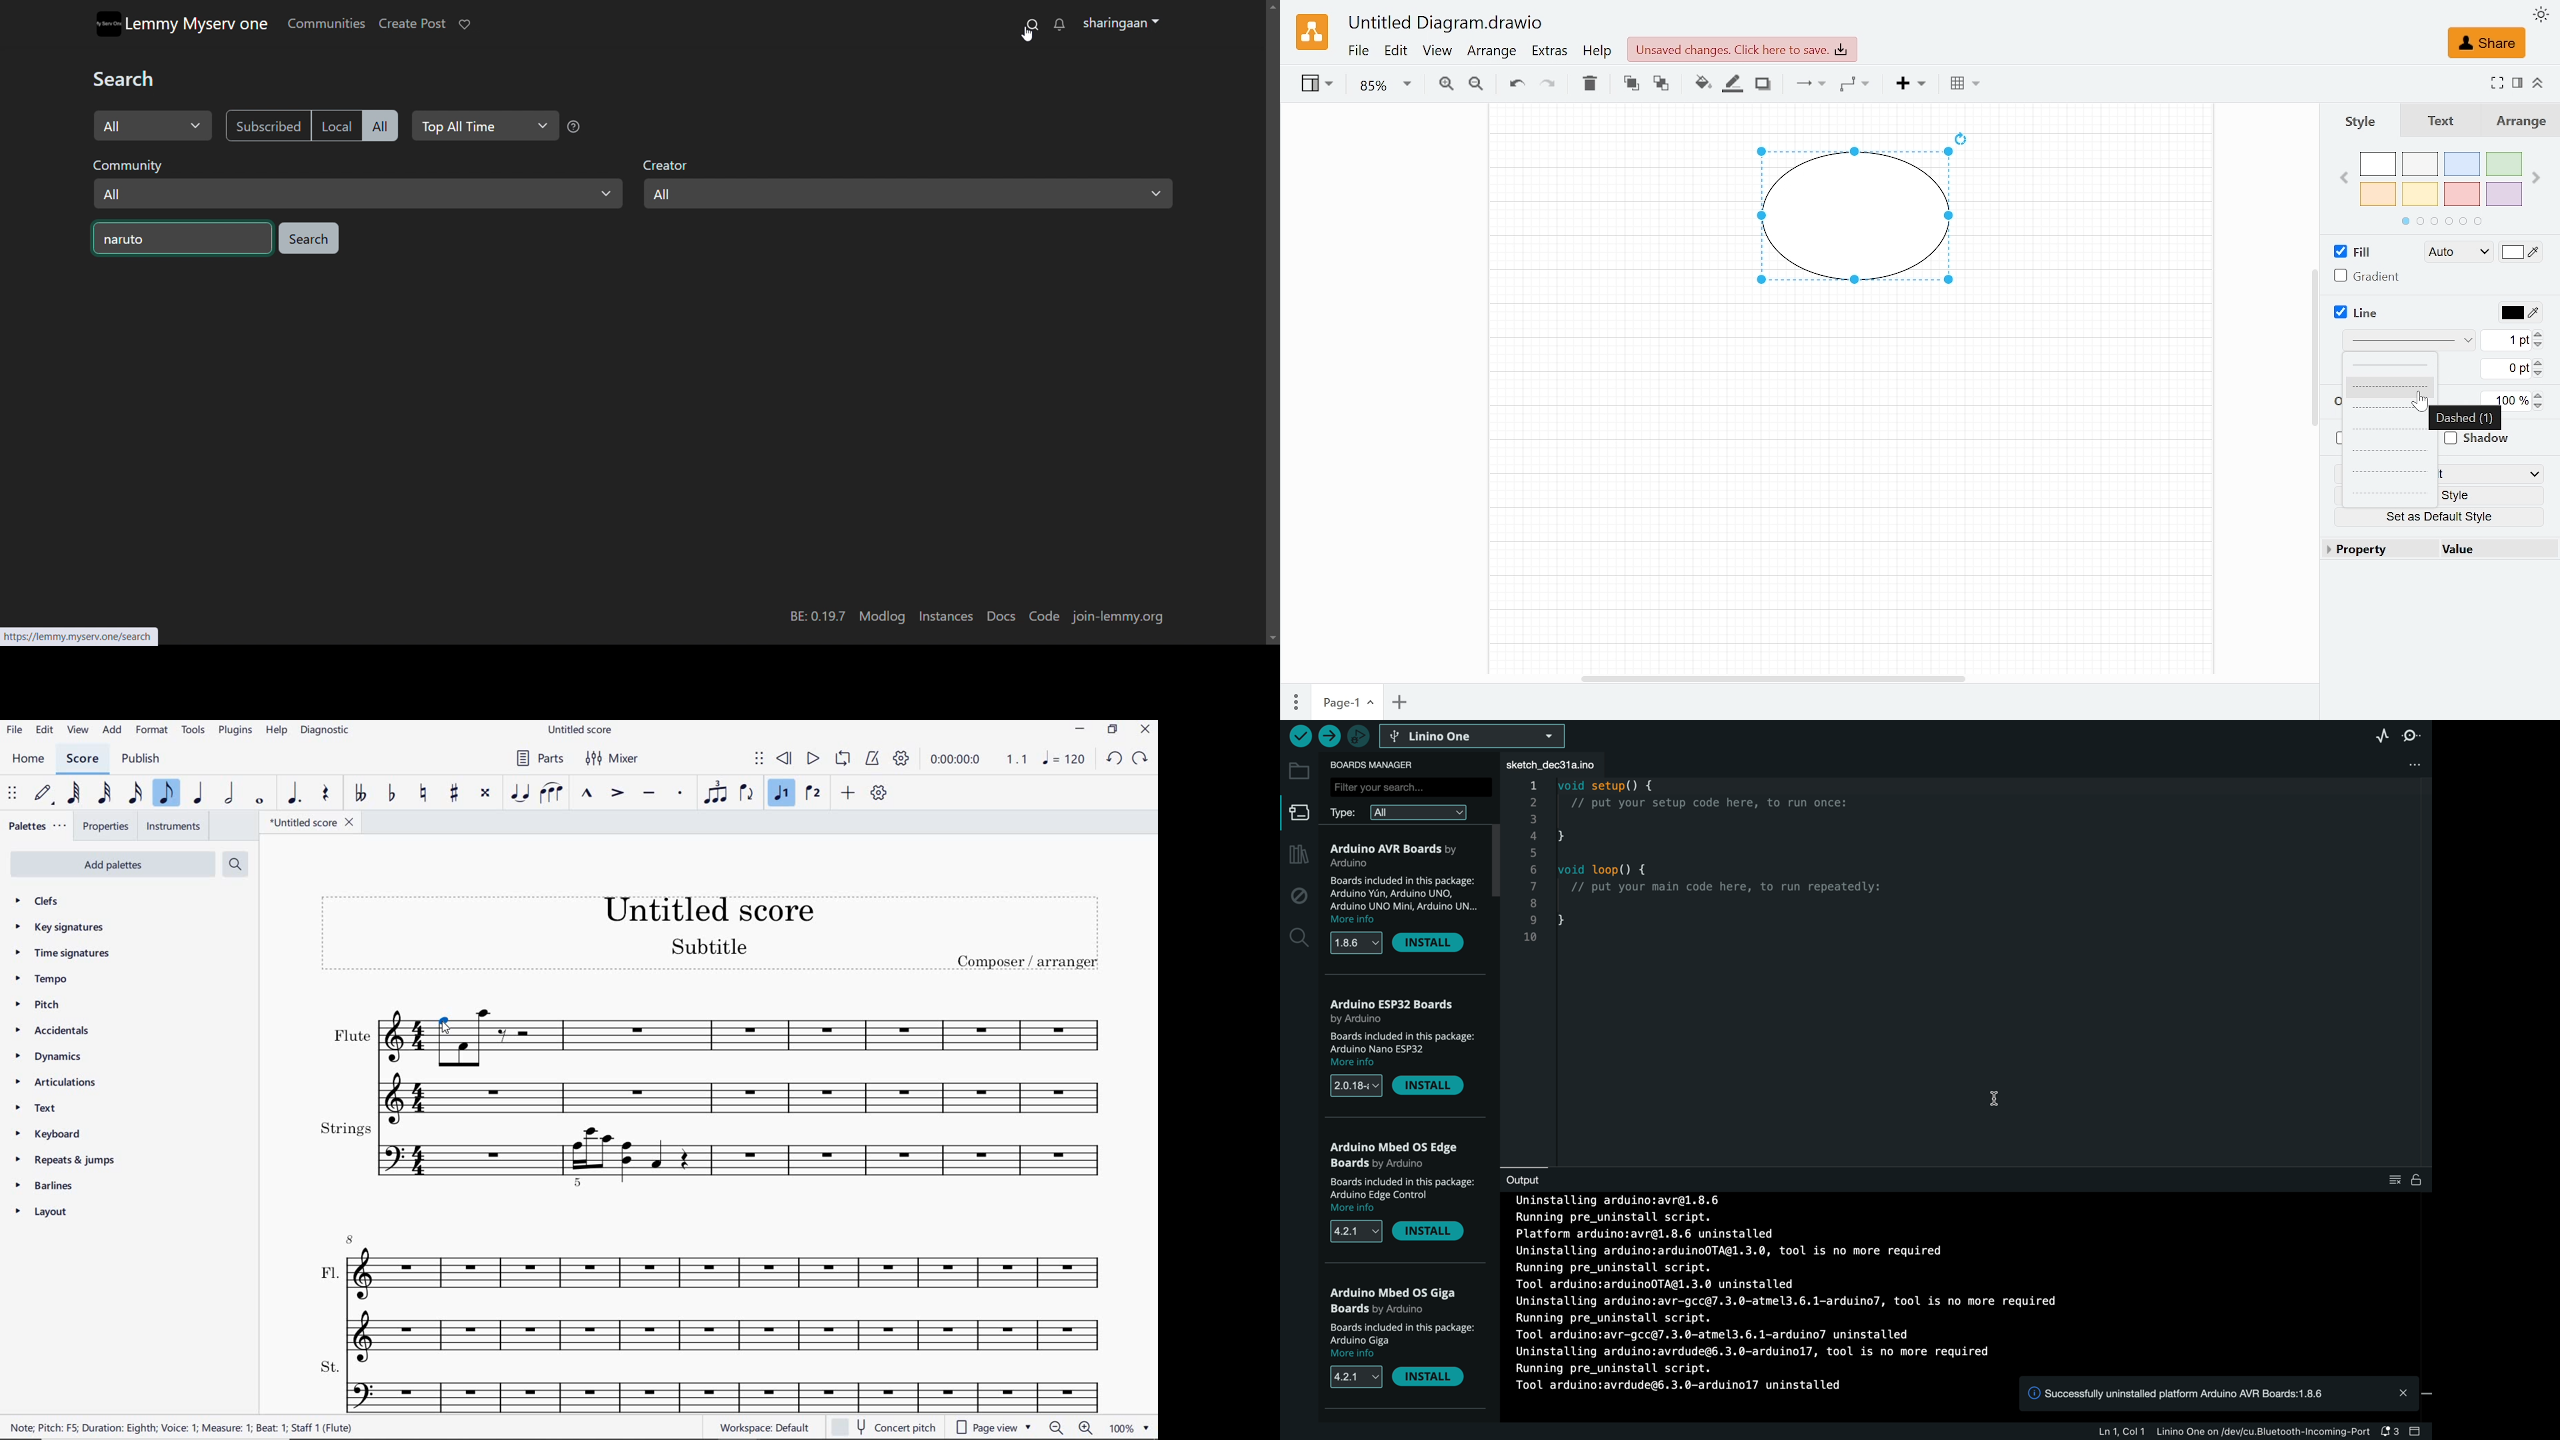  Describe the element at coordinates (2541, 362) in the screenshot. I see `Increase perimeter` at that location.